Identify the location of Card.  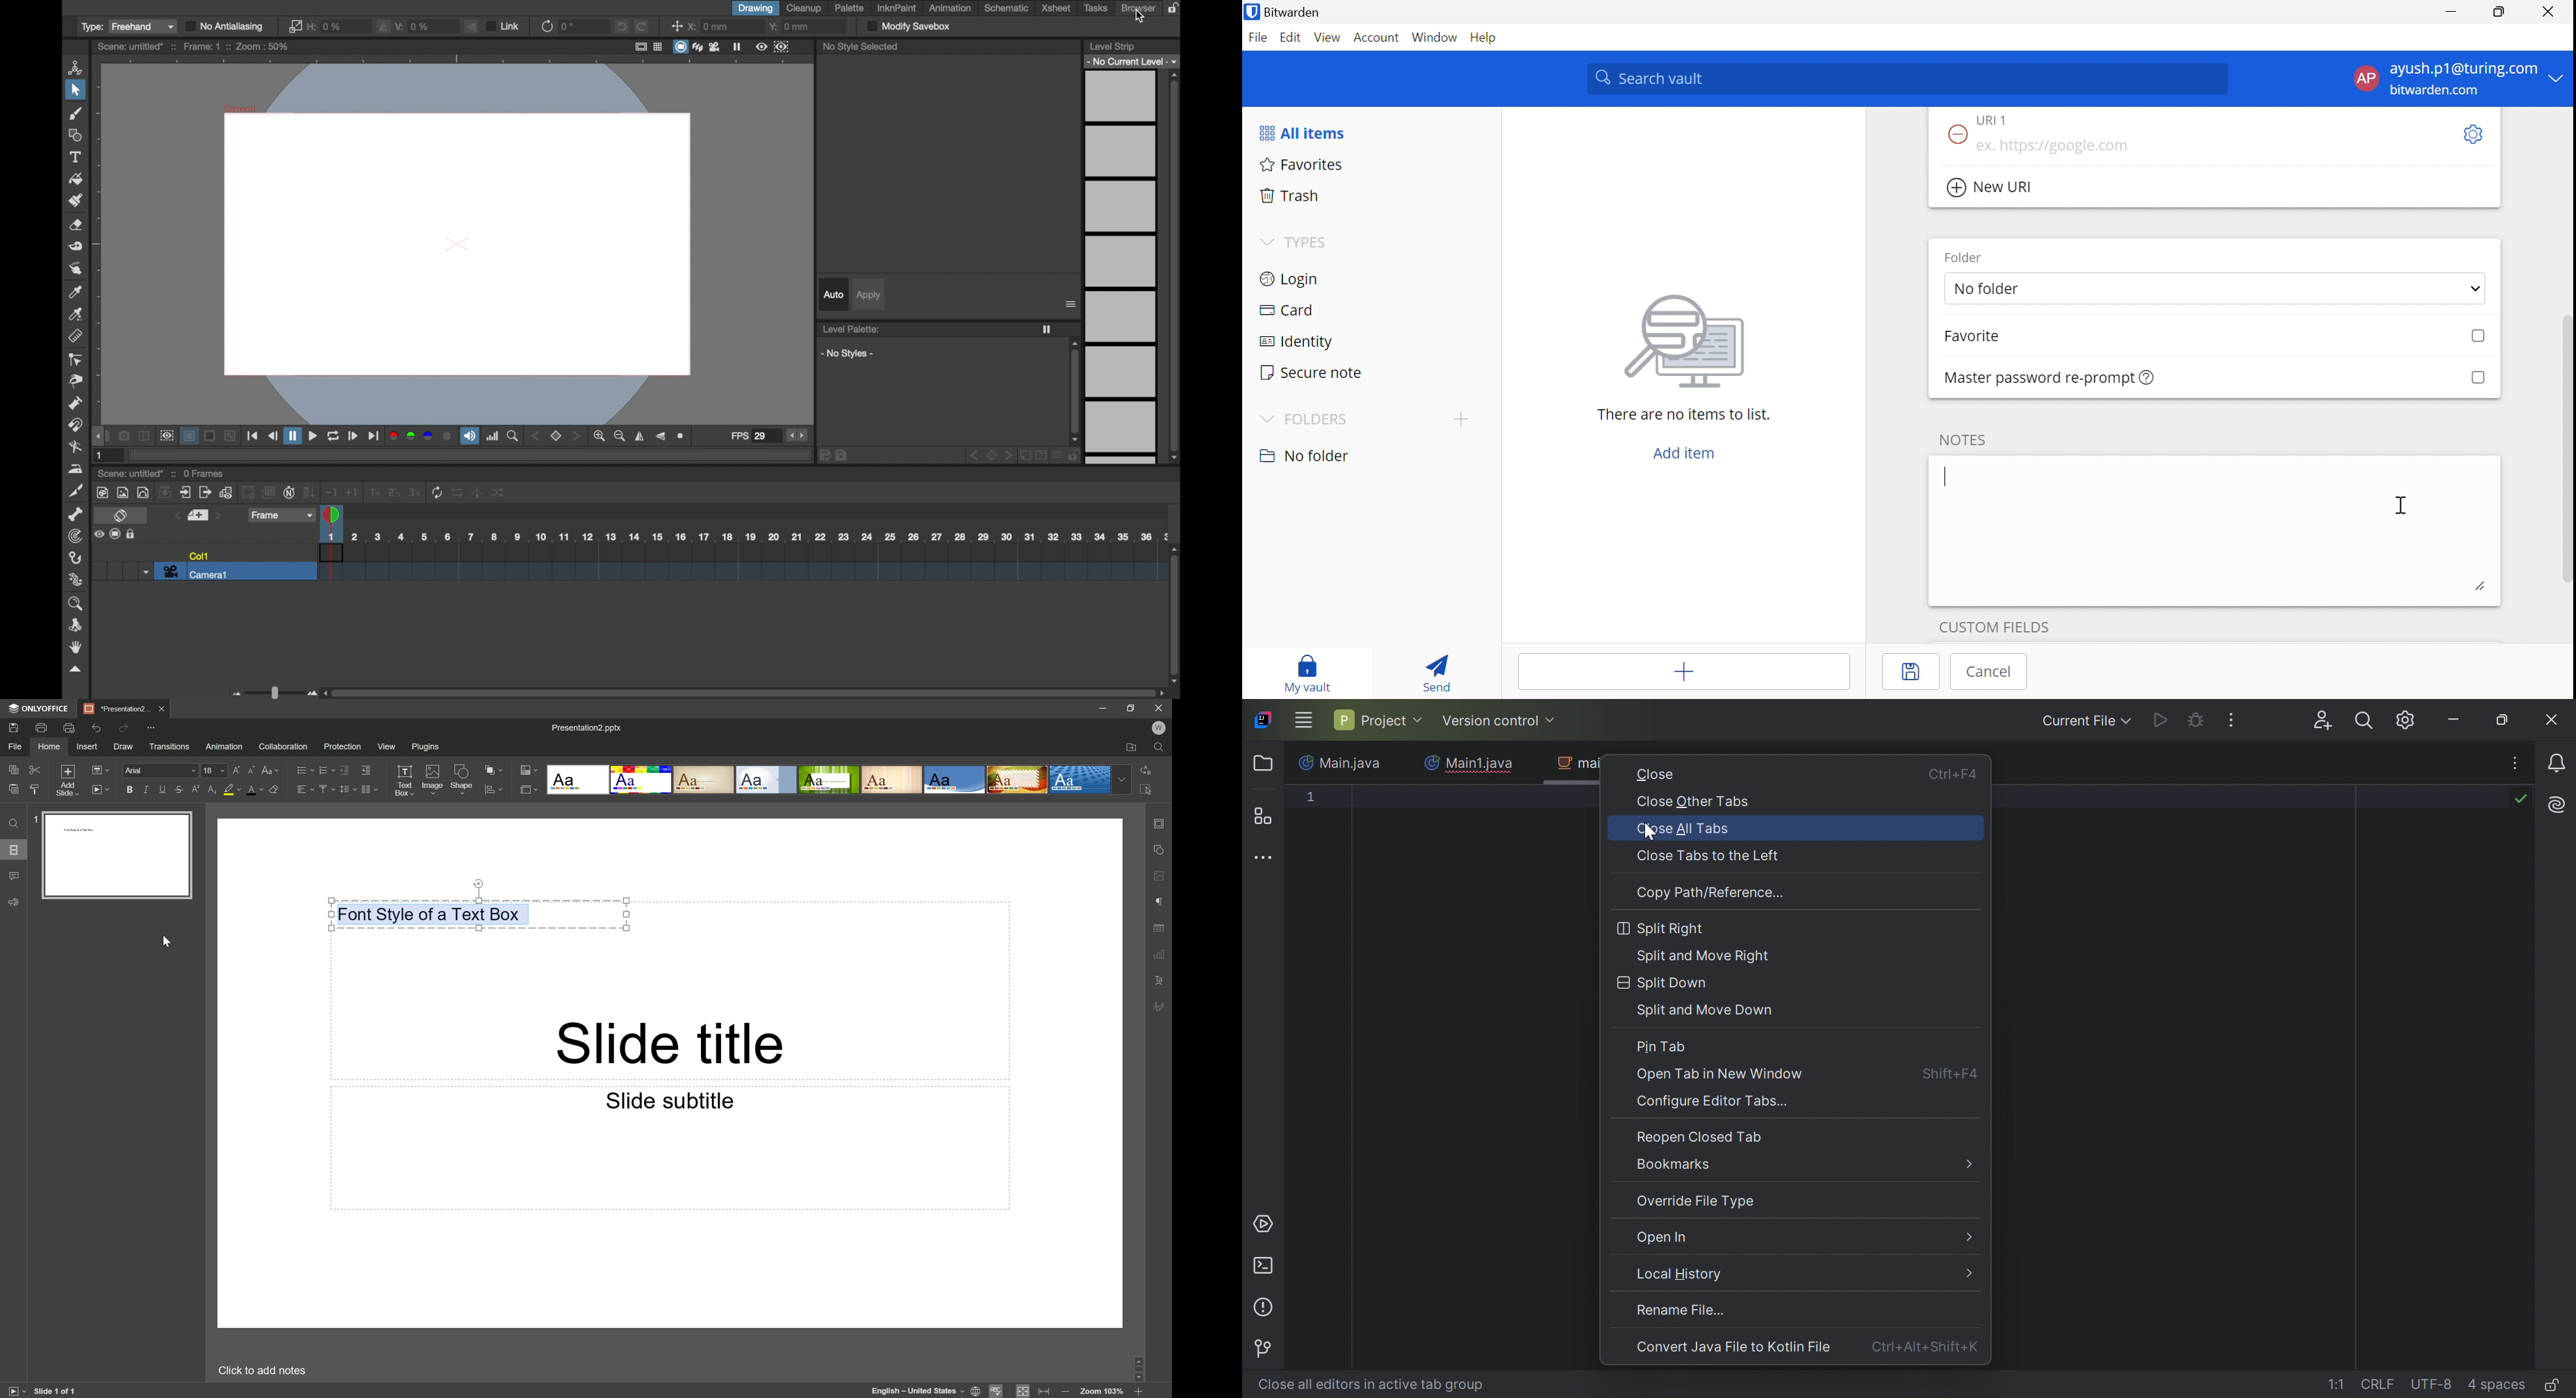
(1286, 310).